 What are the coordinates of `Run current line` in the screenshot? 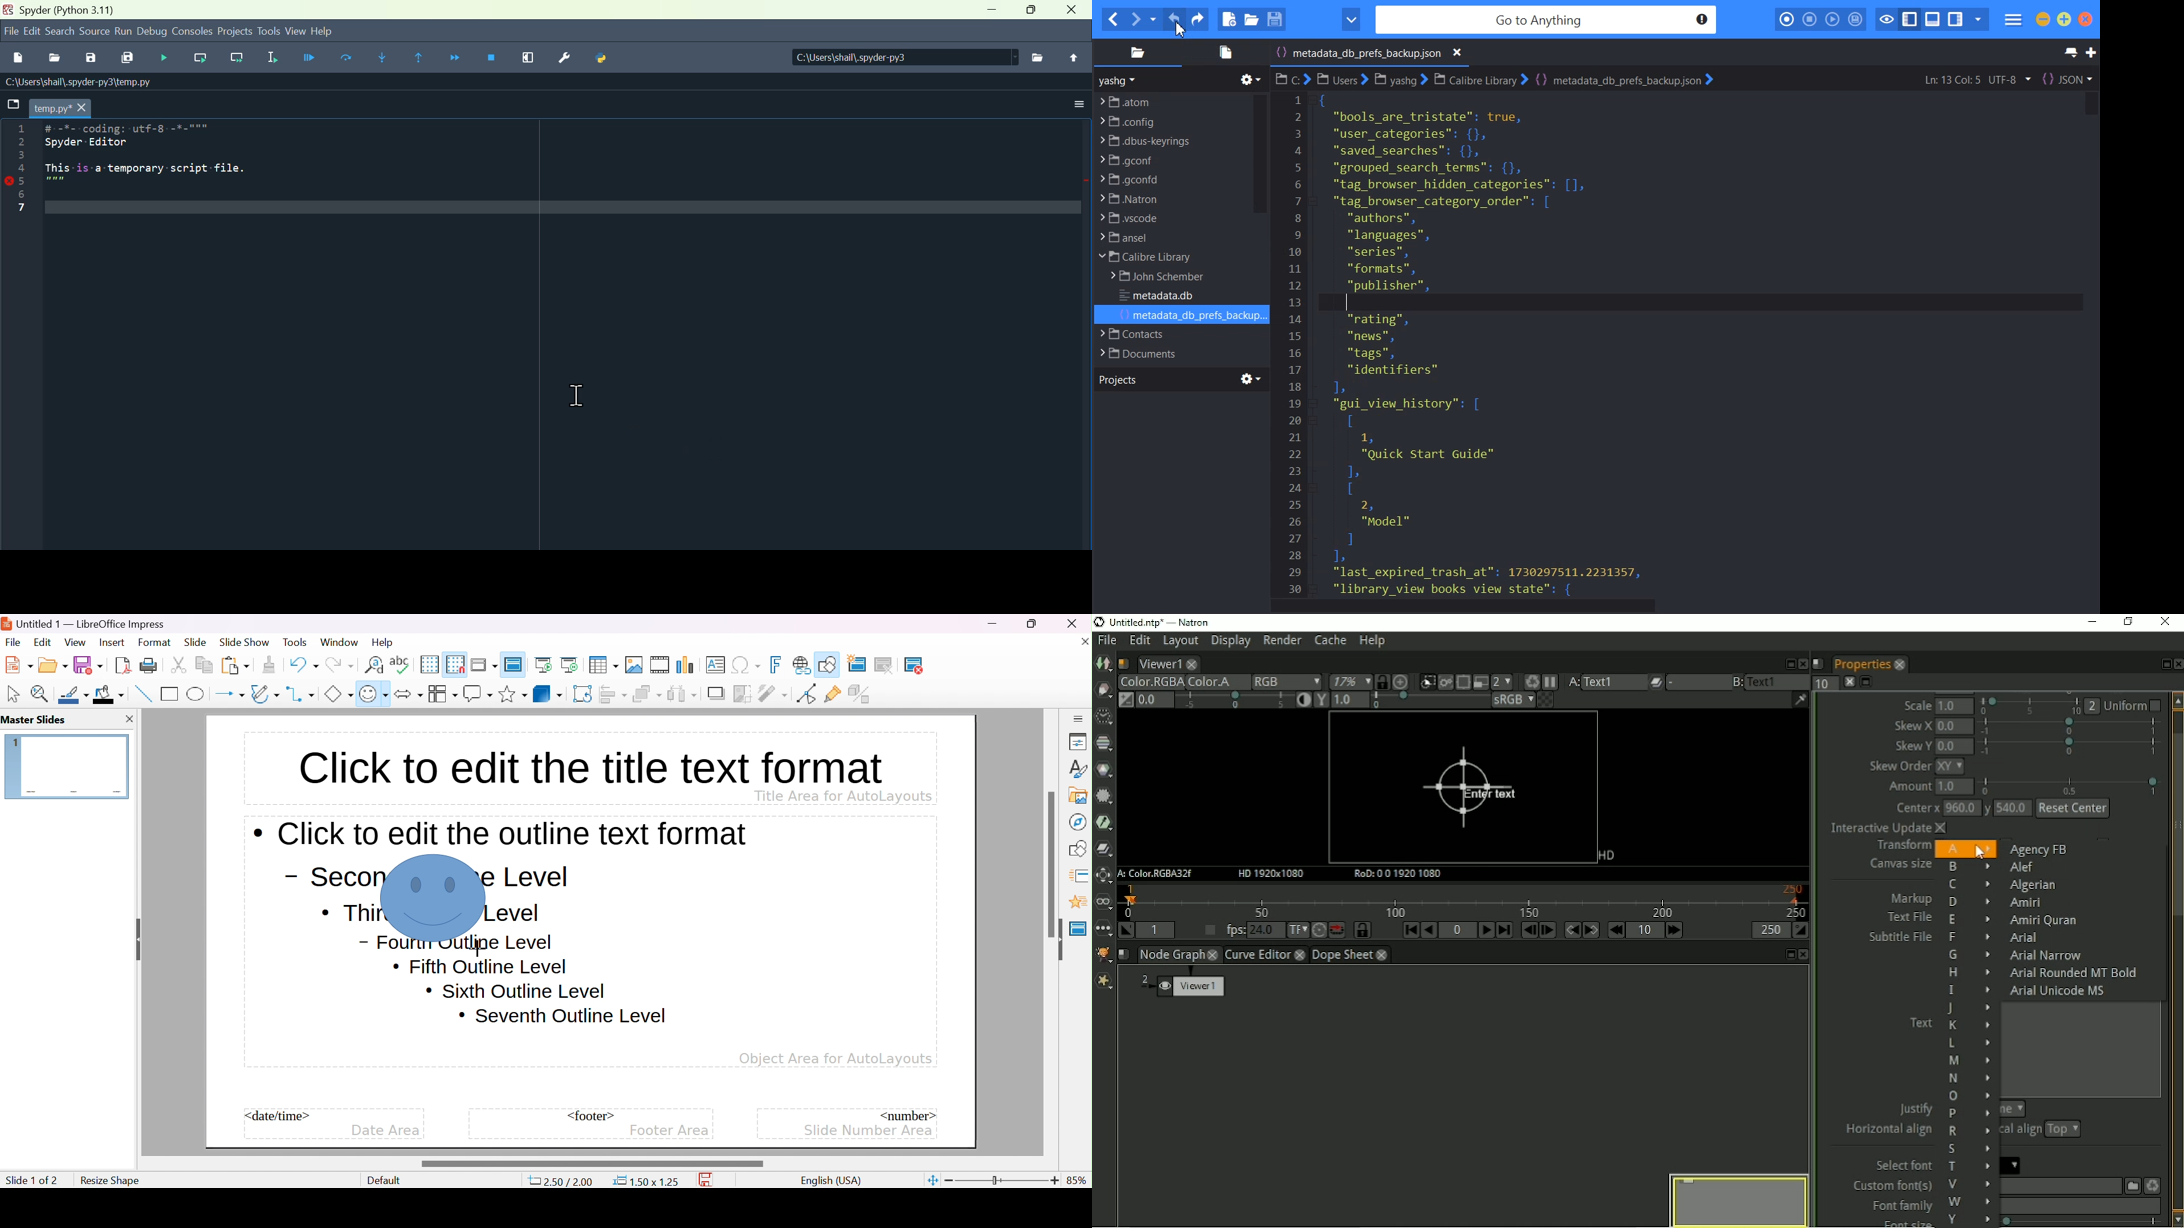 It's located at (202, 59).